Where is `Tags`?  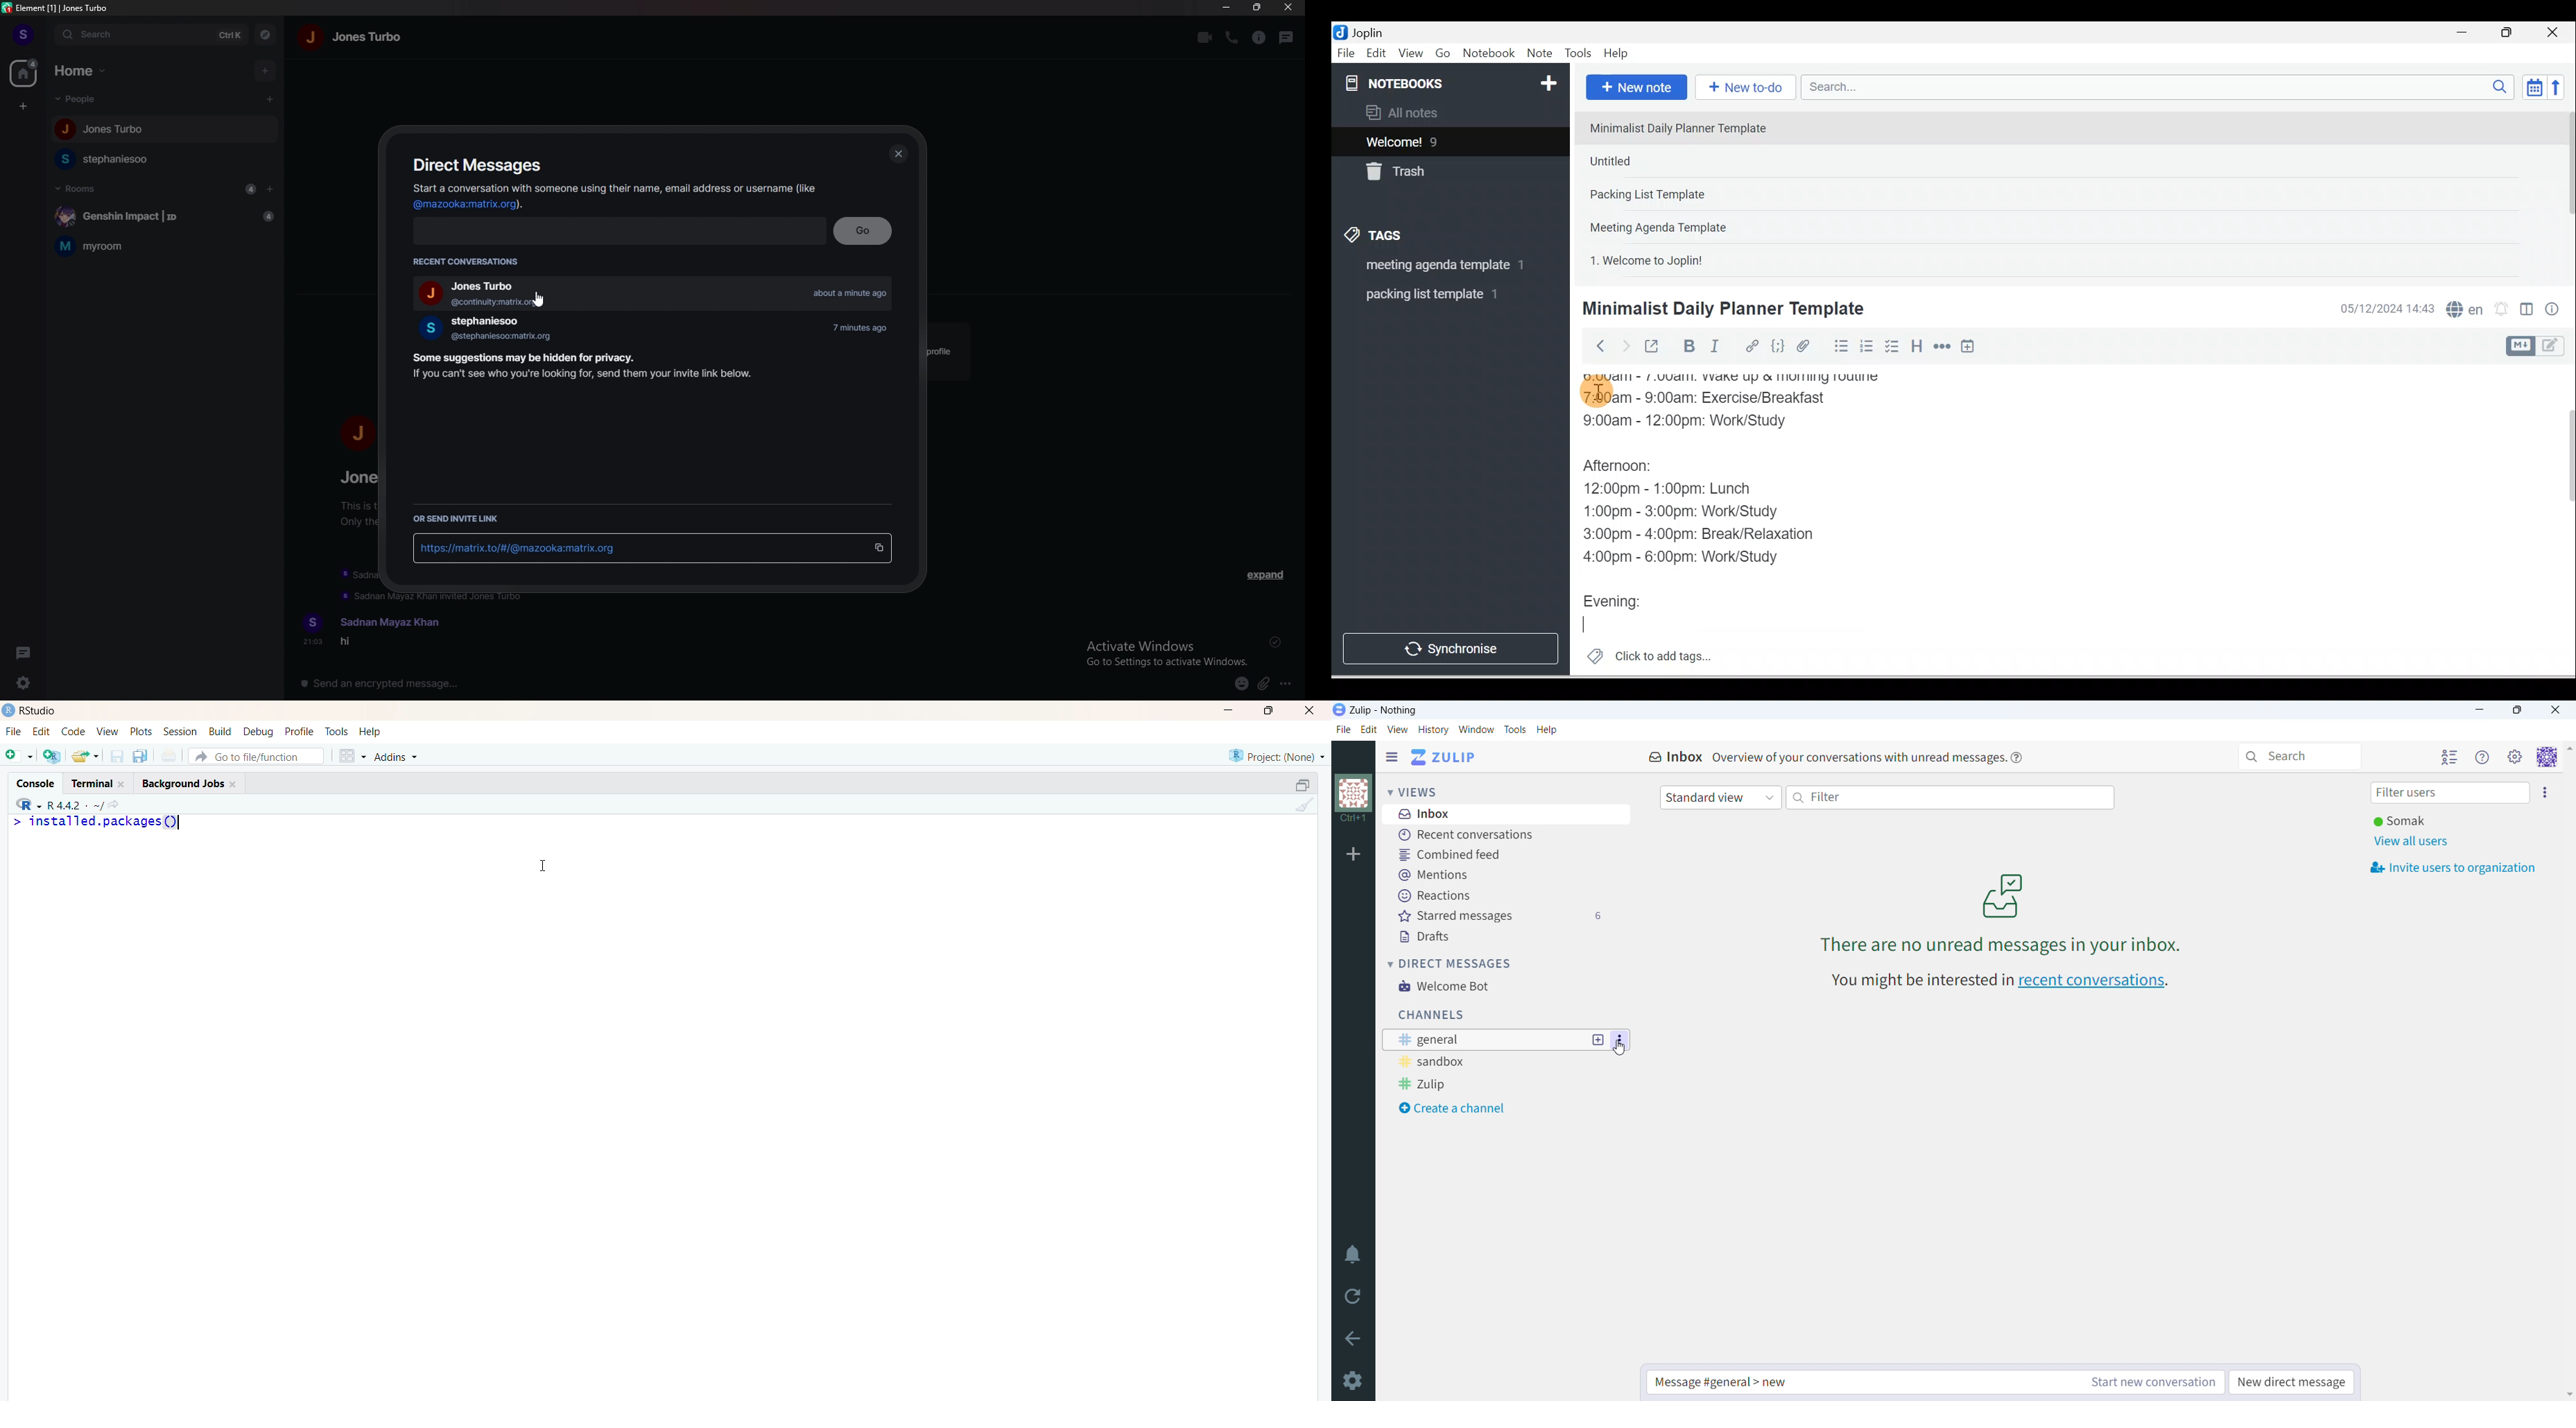 Tags is located at coordinates (1377, 237).